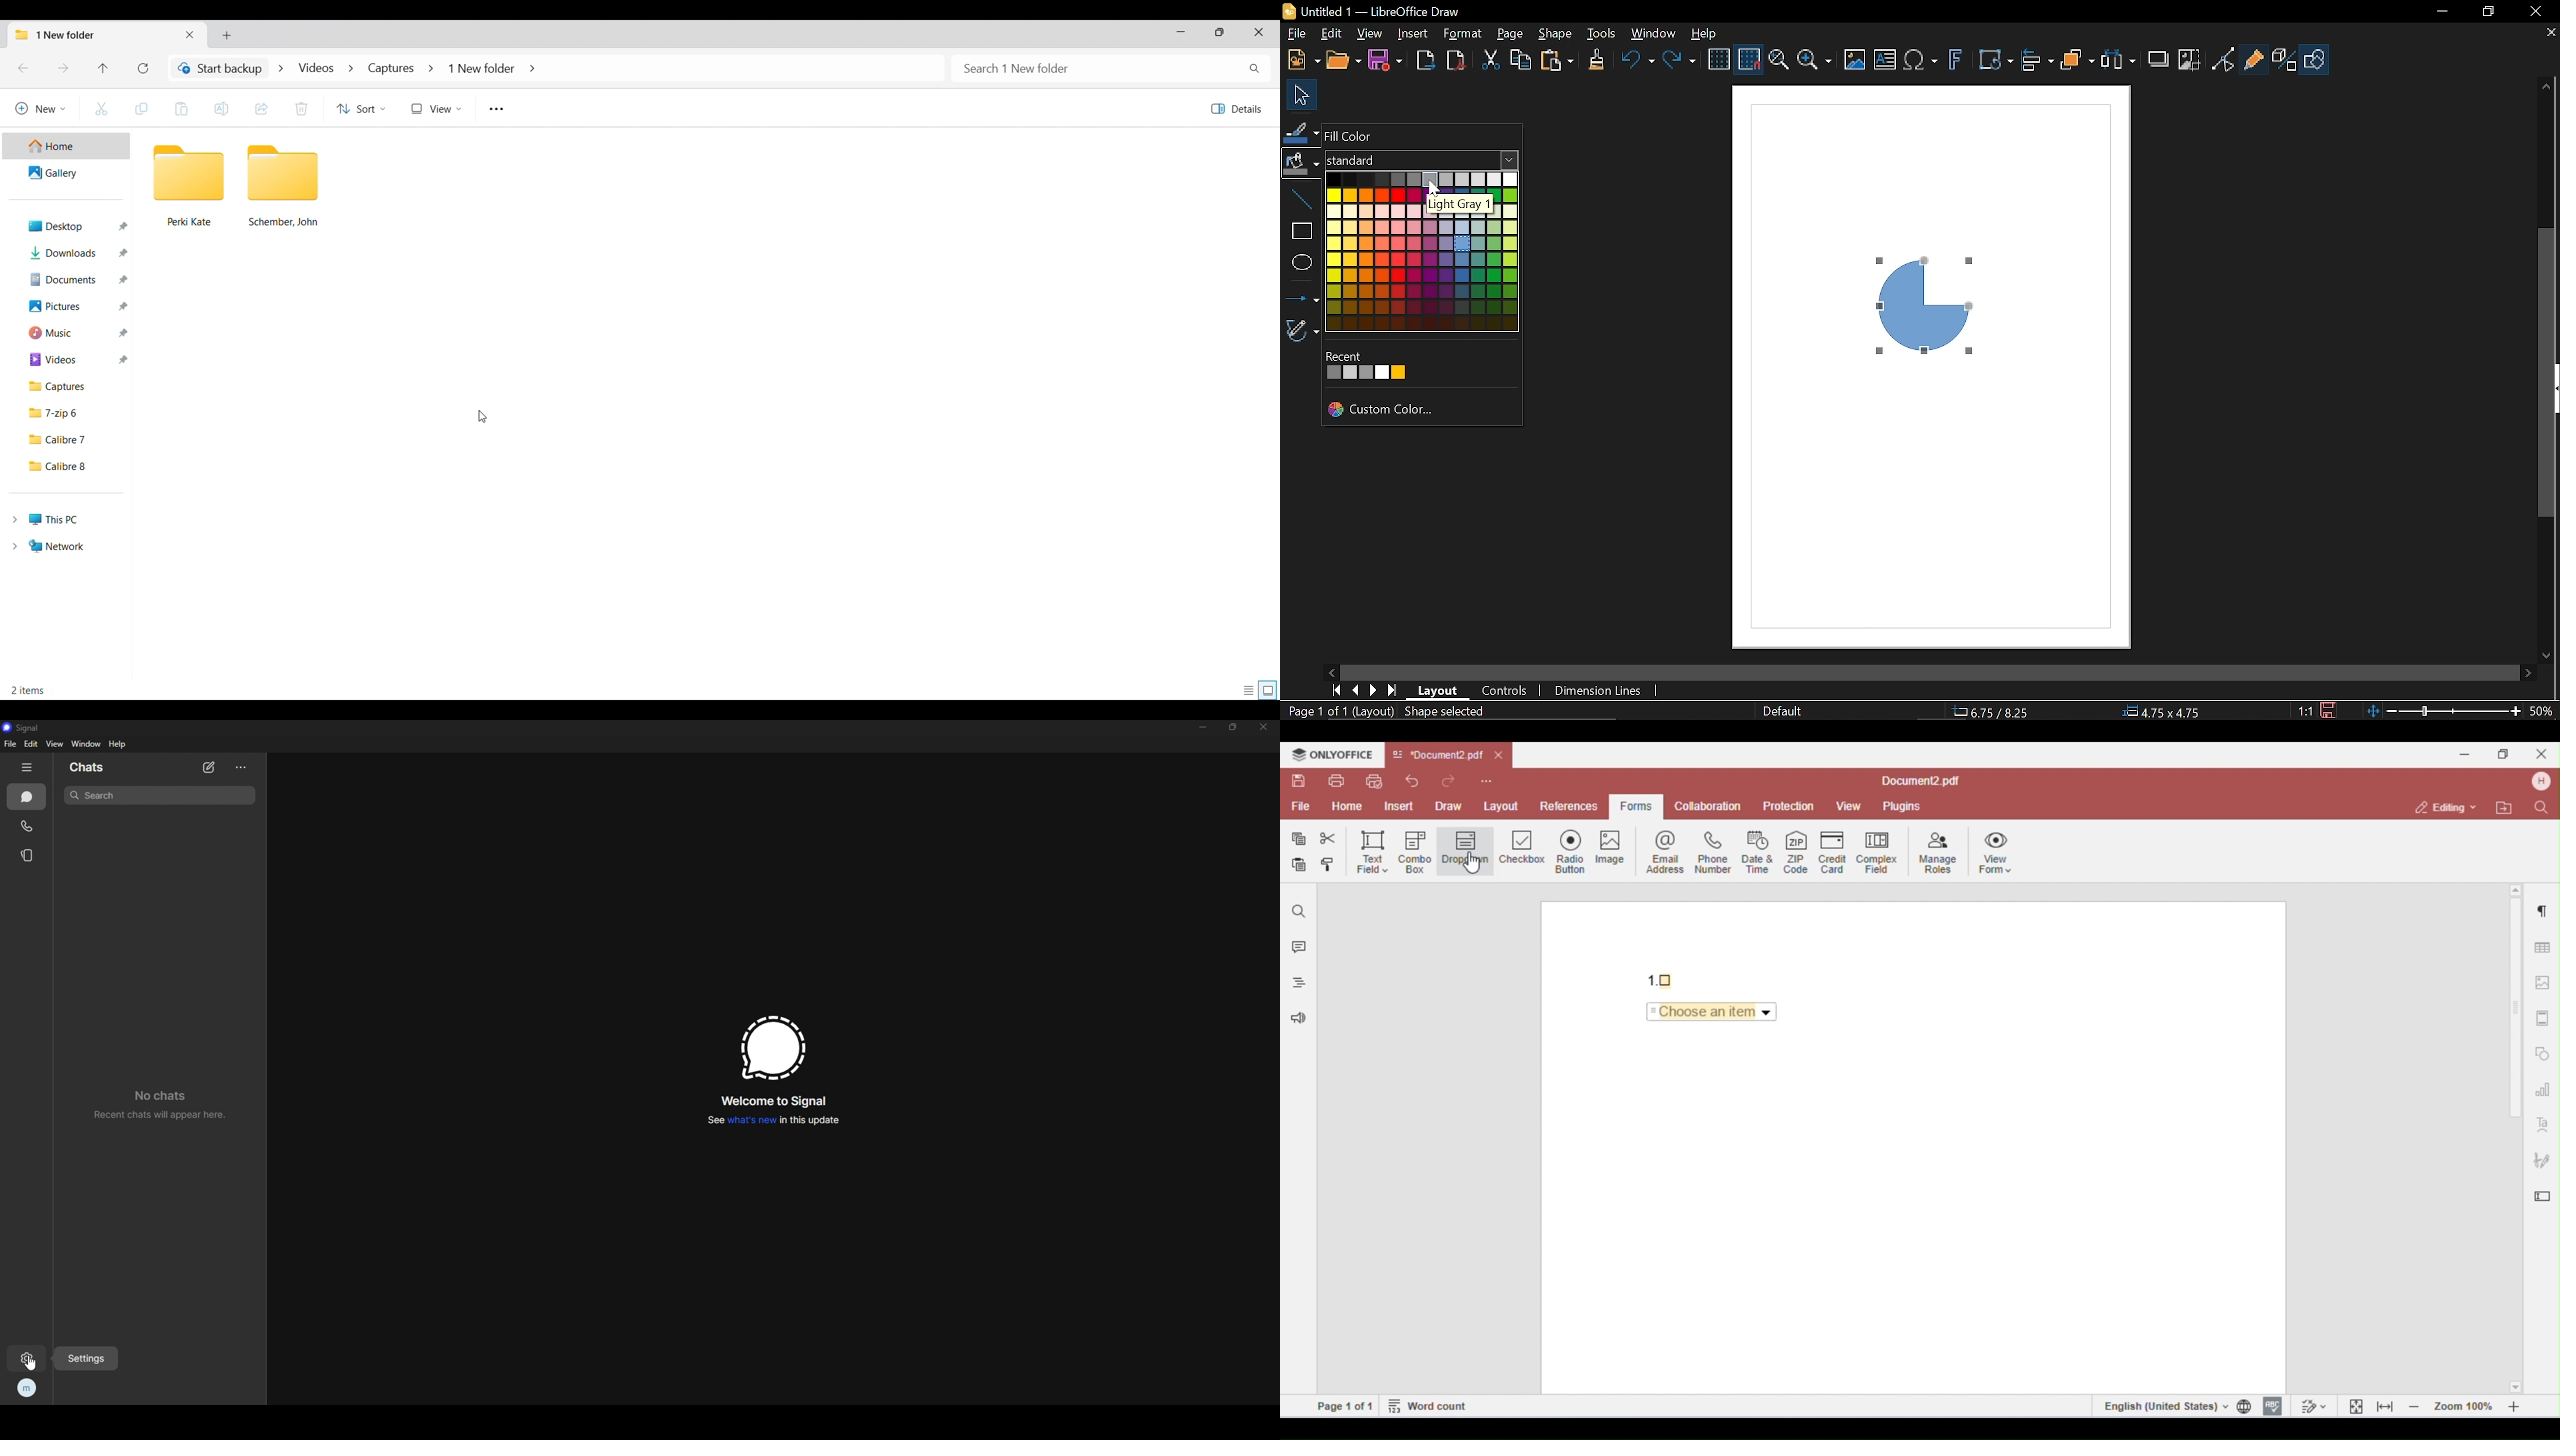  I want to click on 7-zip 6 folder, so click(70, 413).